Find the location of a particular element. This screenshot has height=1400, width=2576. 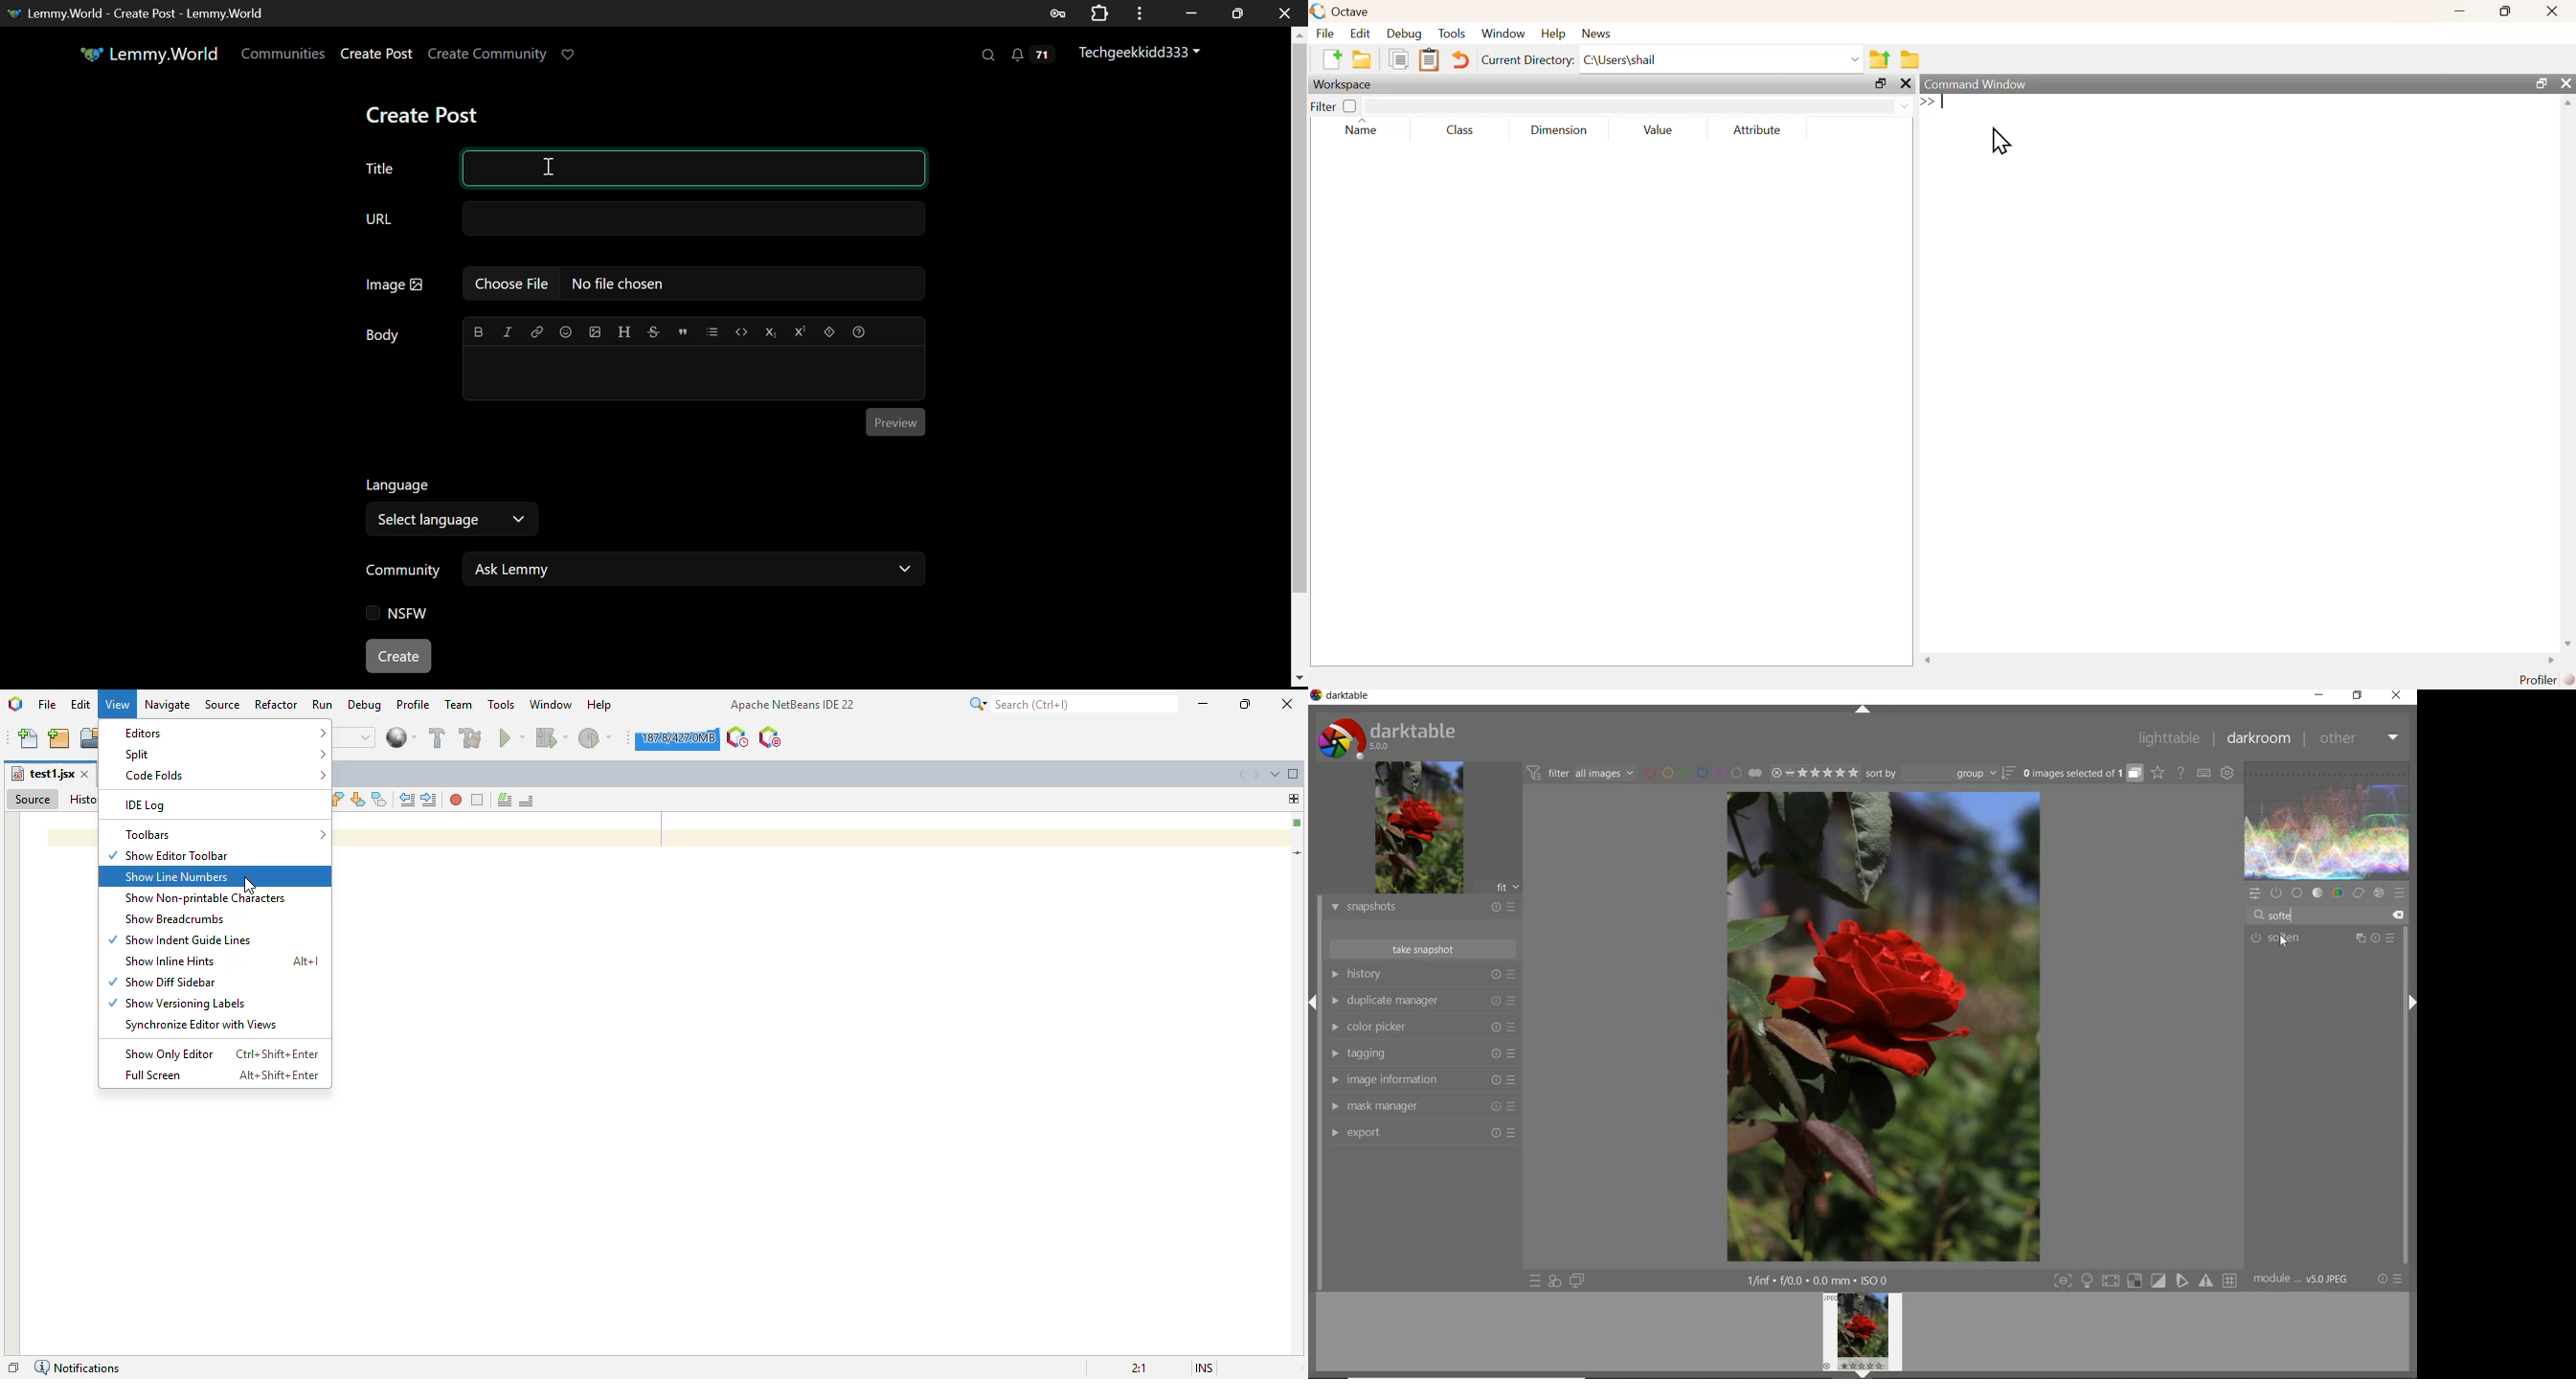

restore is located at coordinates (2360, 697).